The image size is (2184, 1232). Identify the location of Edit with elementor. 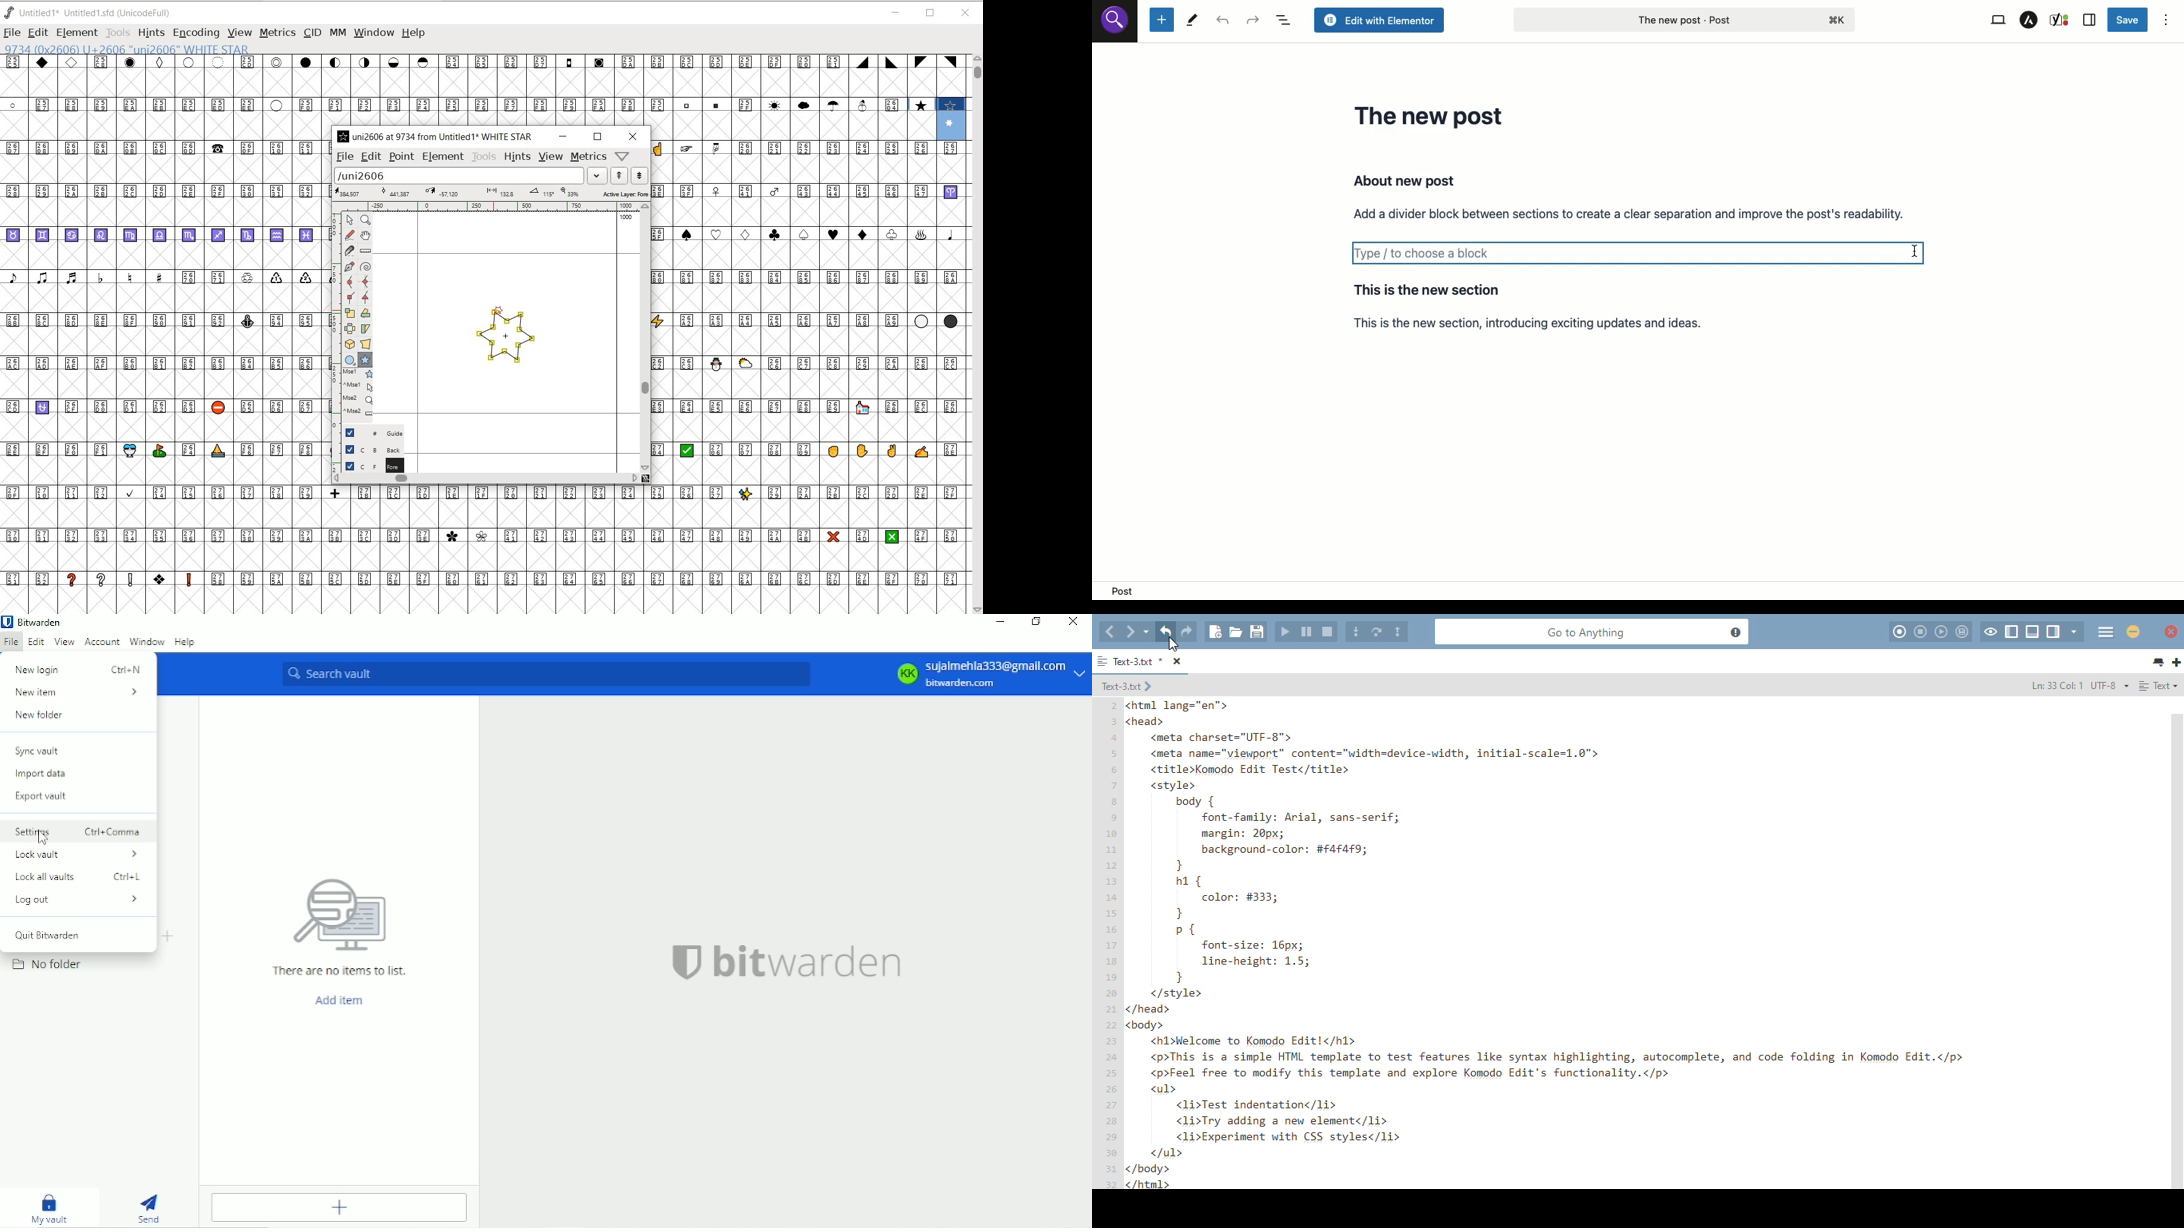
(1378, 20).